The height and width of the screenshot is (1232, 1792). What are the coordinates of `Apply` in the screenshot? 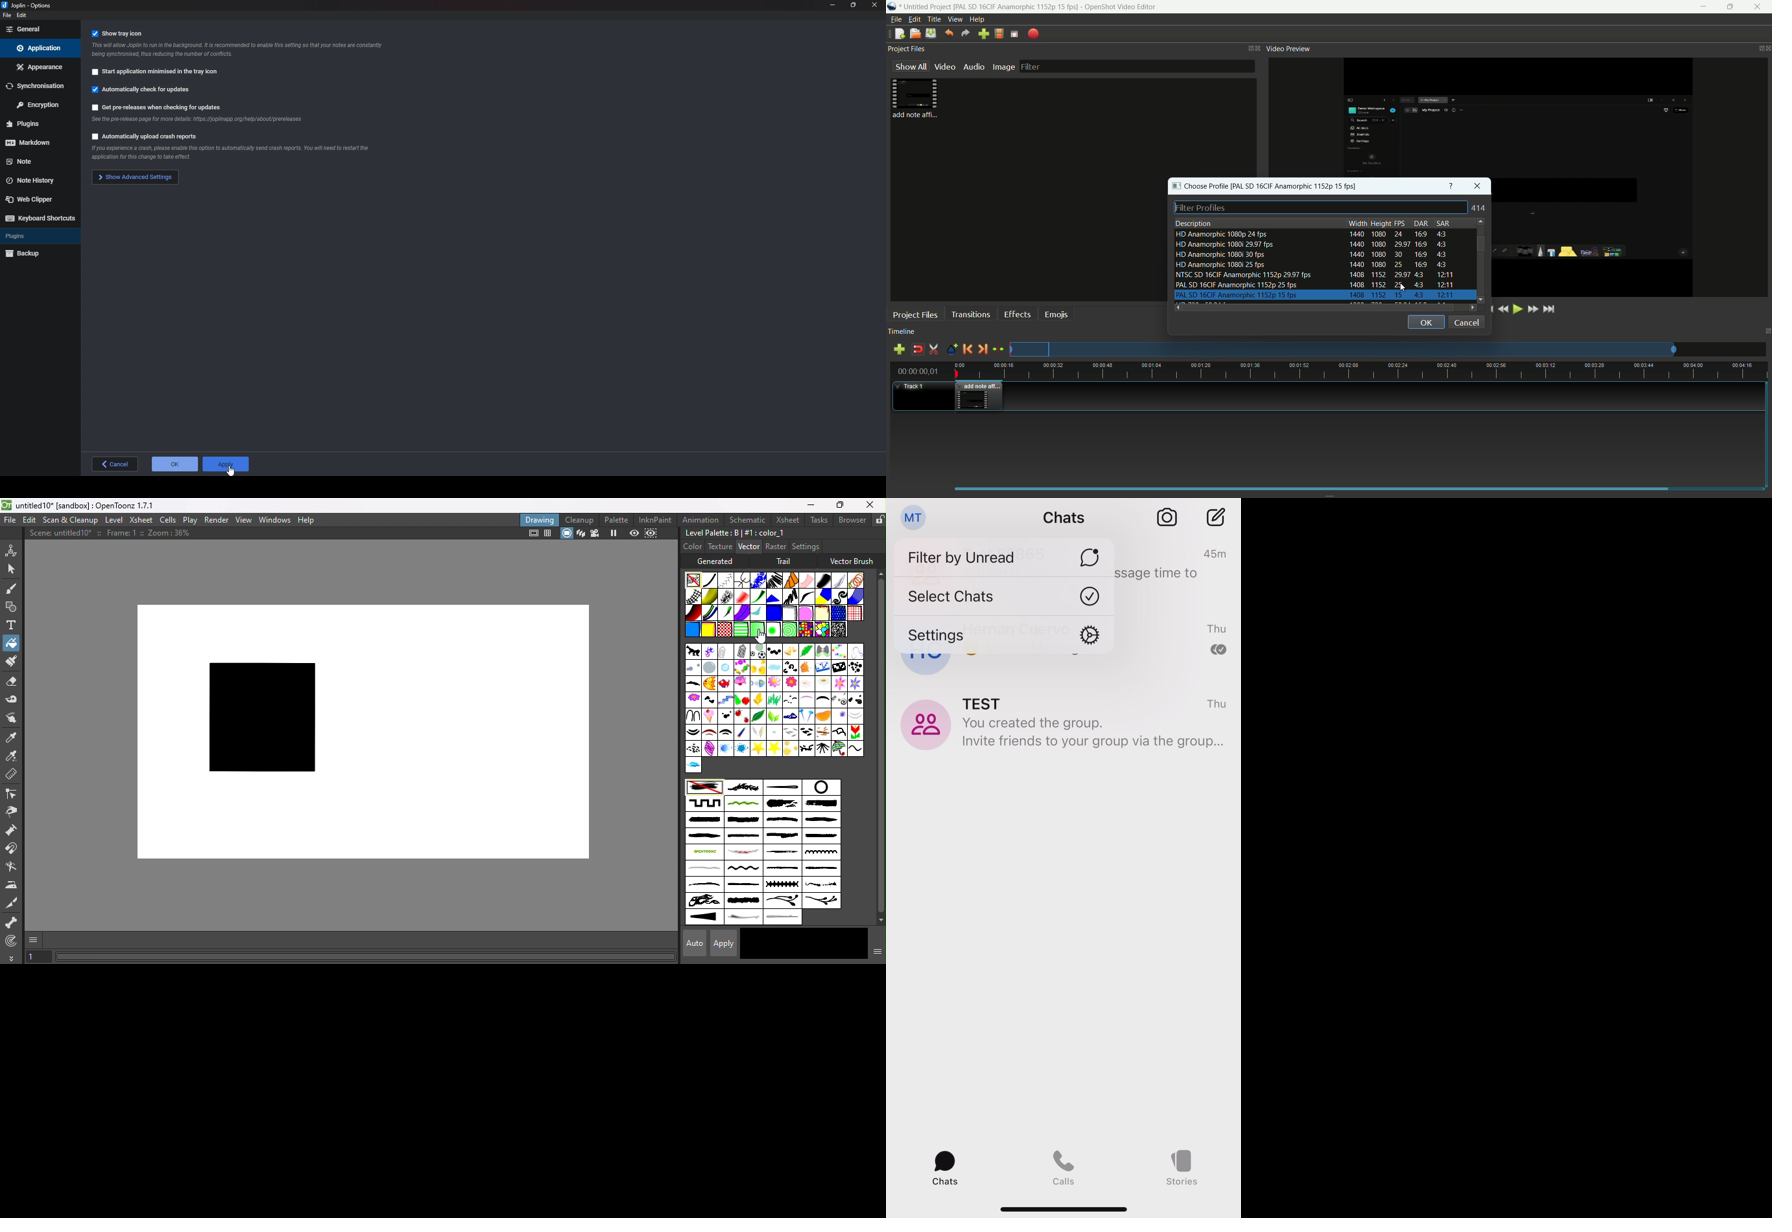 It's located at (725, 944).